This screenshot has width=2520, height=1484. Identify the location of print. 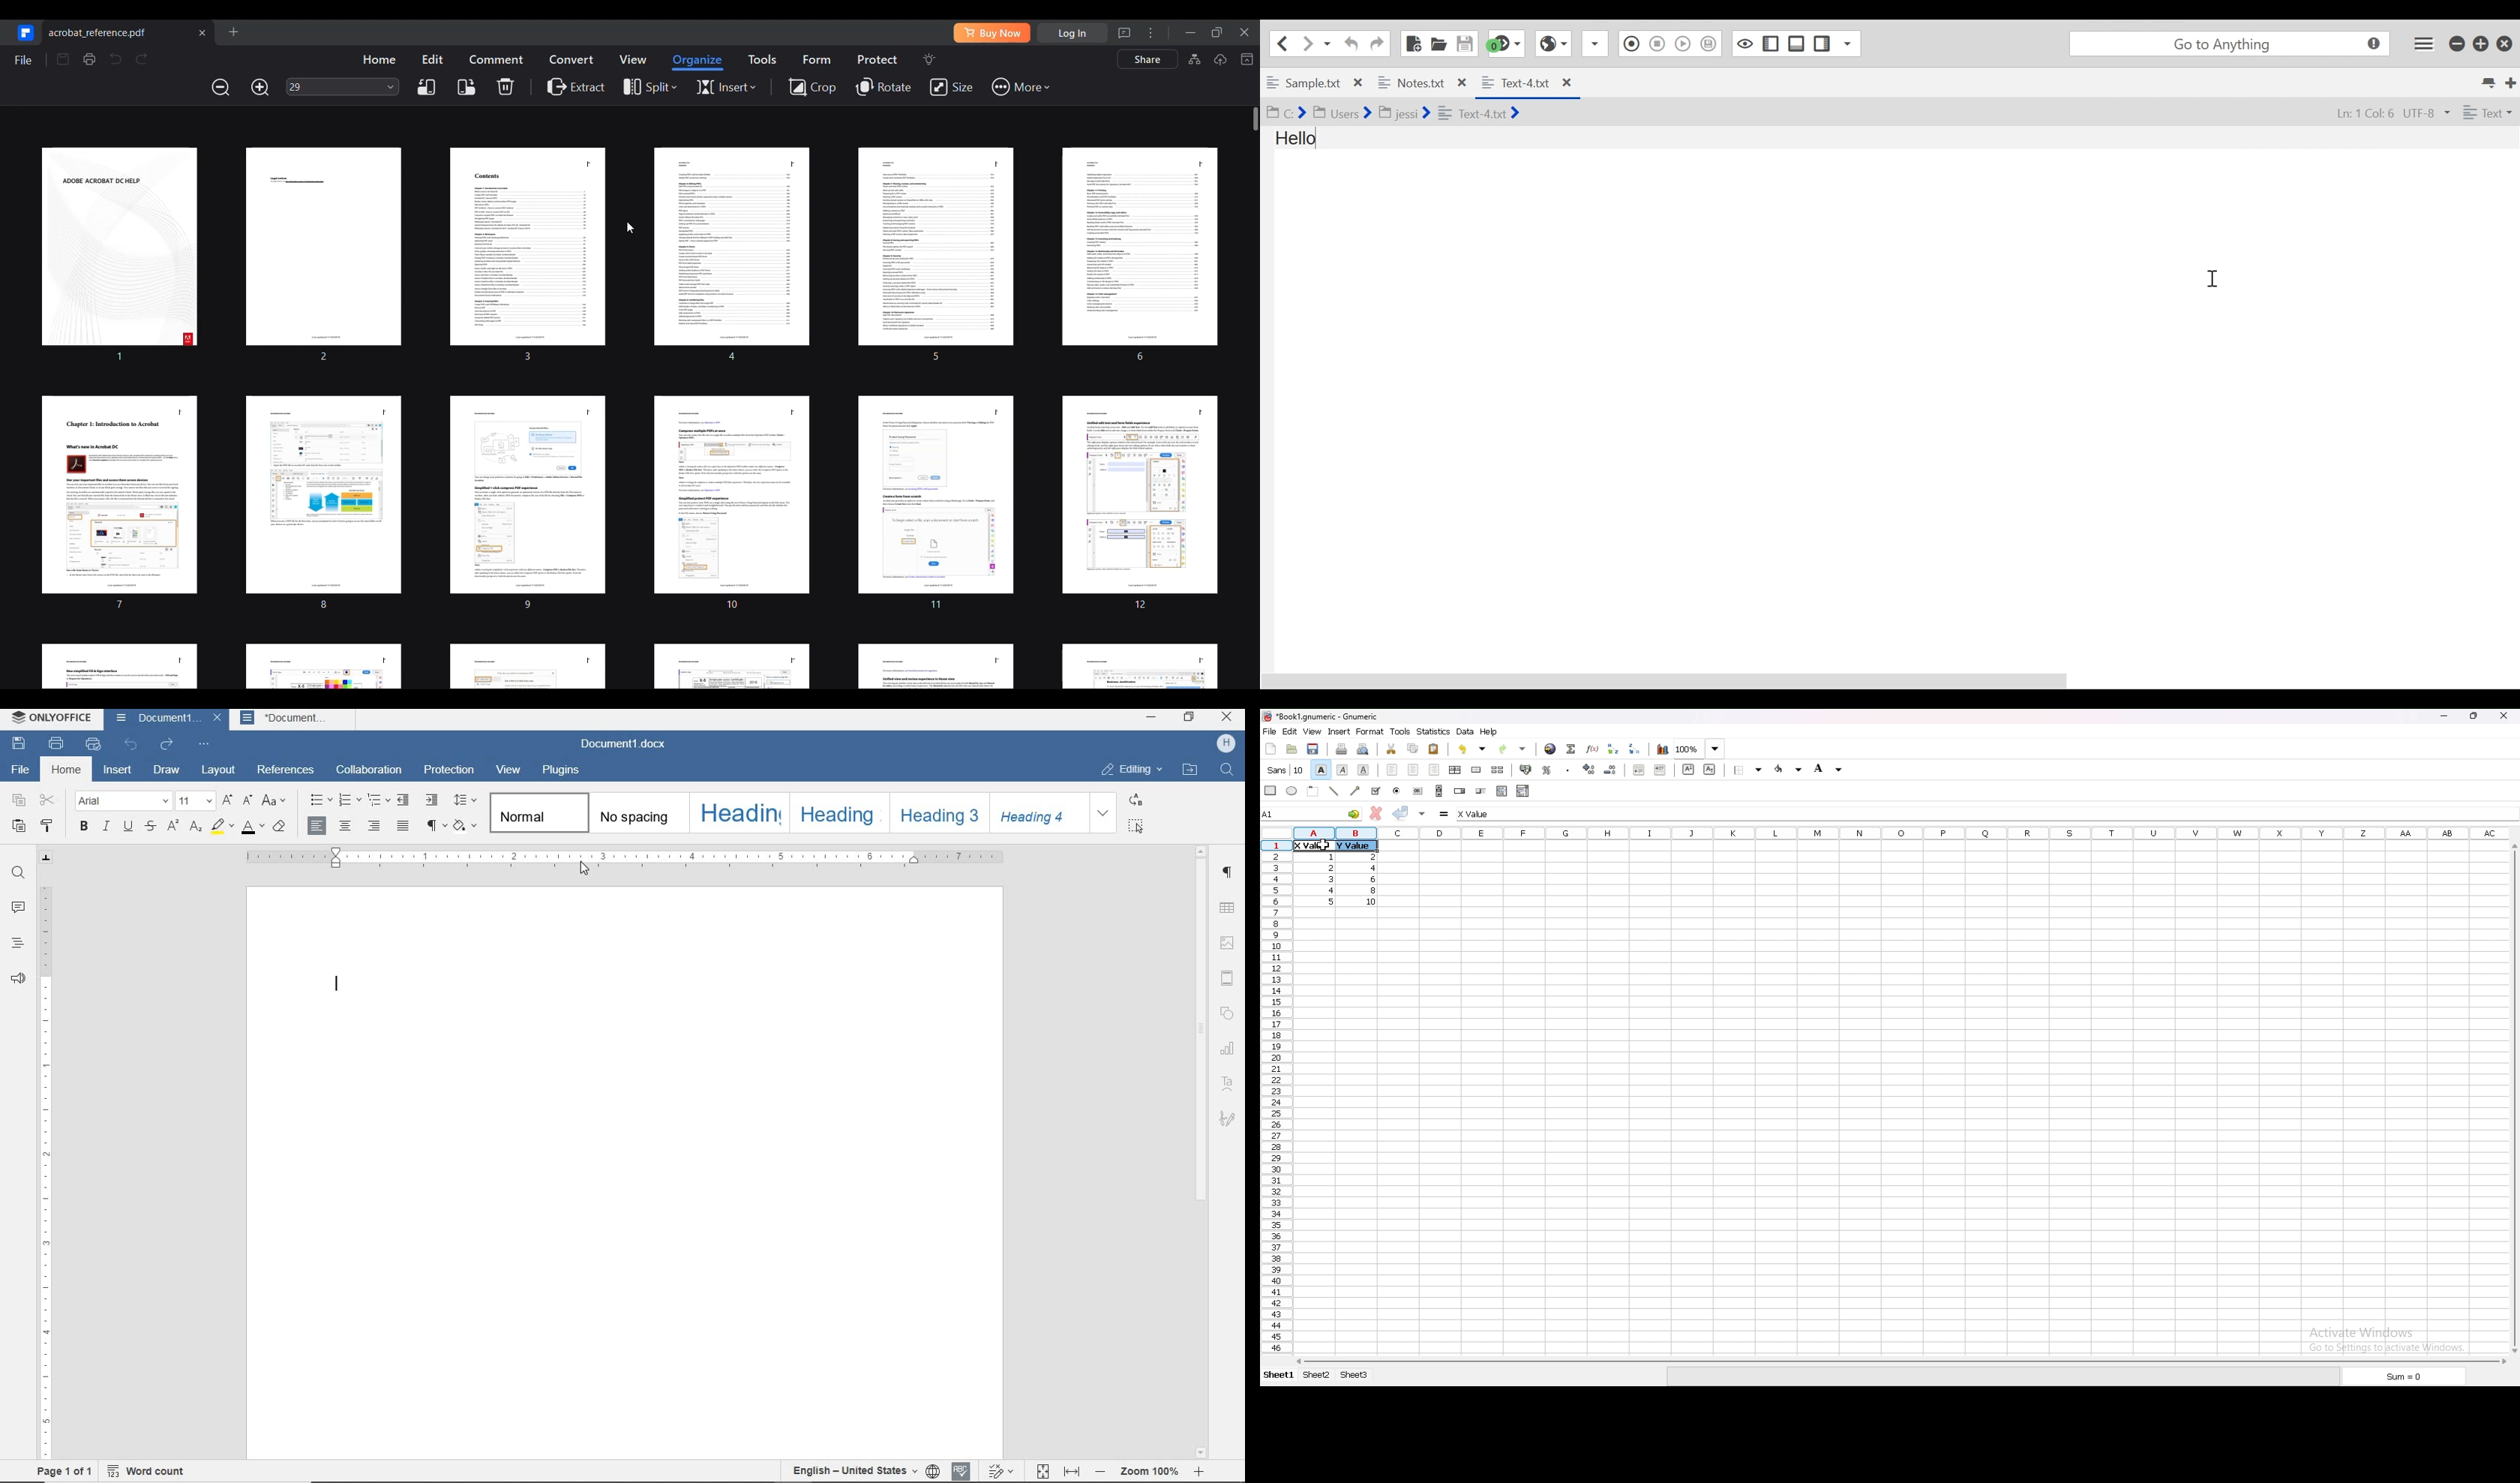
(1341, 749).